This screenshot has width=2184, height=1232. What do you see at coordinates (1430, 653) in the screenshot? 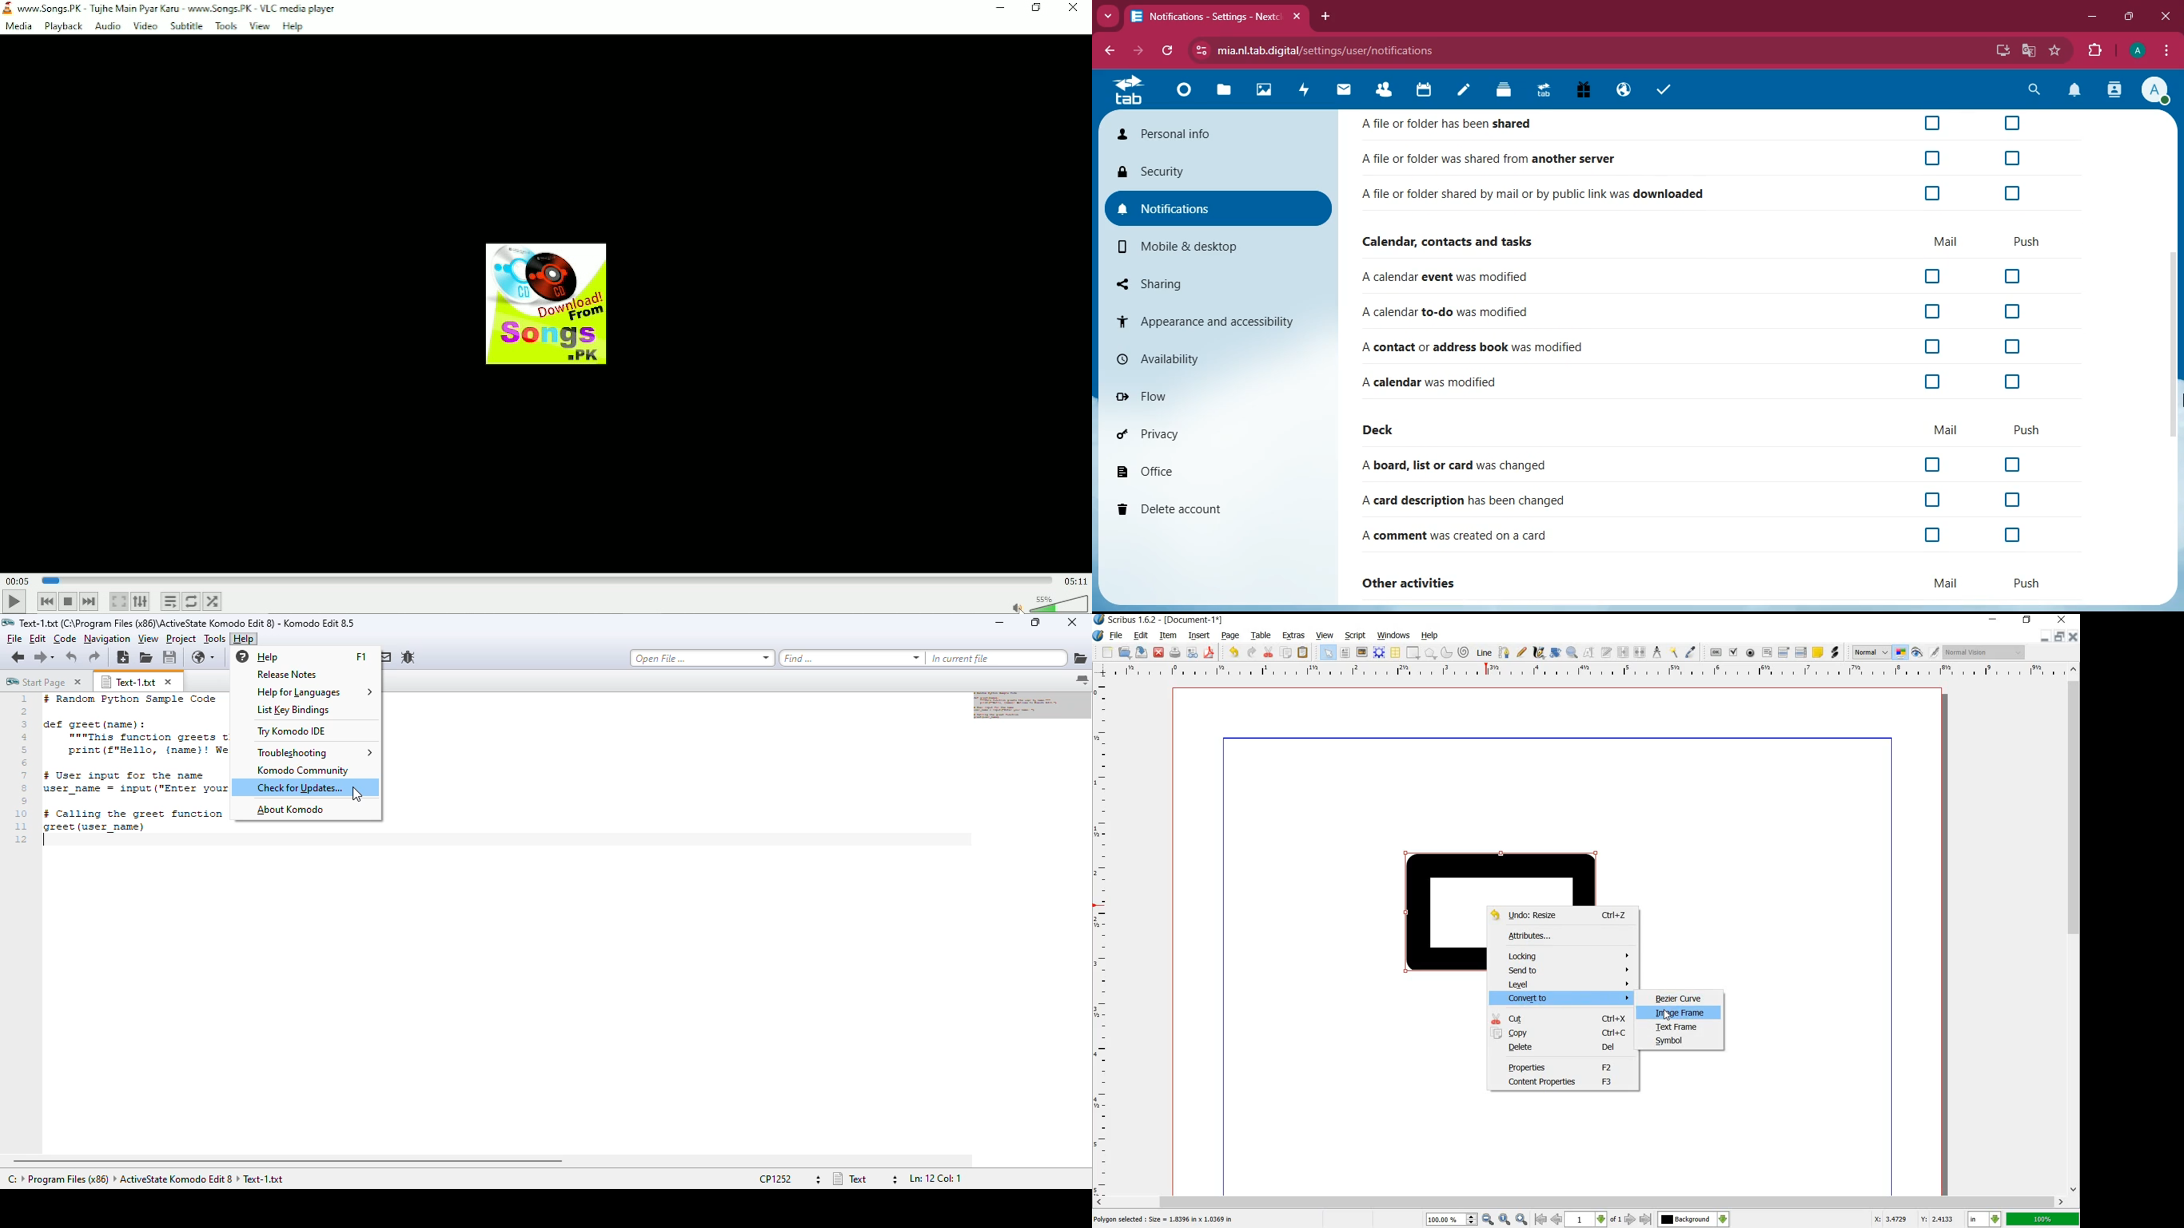
I see `polygon` at bounding box center [1430, 653].